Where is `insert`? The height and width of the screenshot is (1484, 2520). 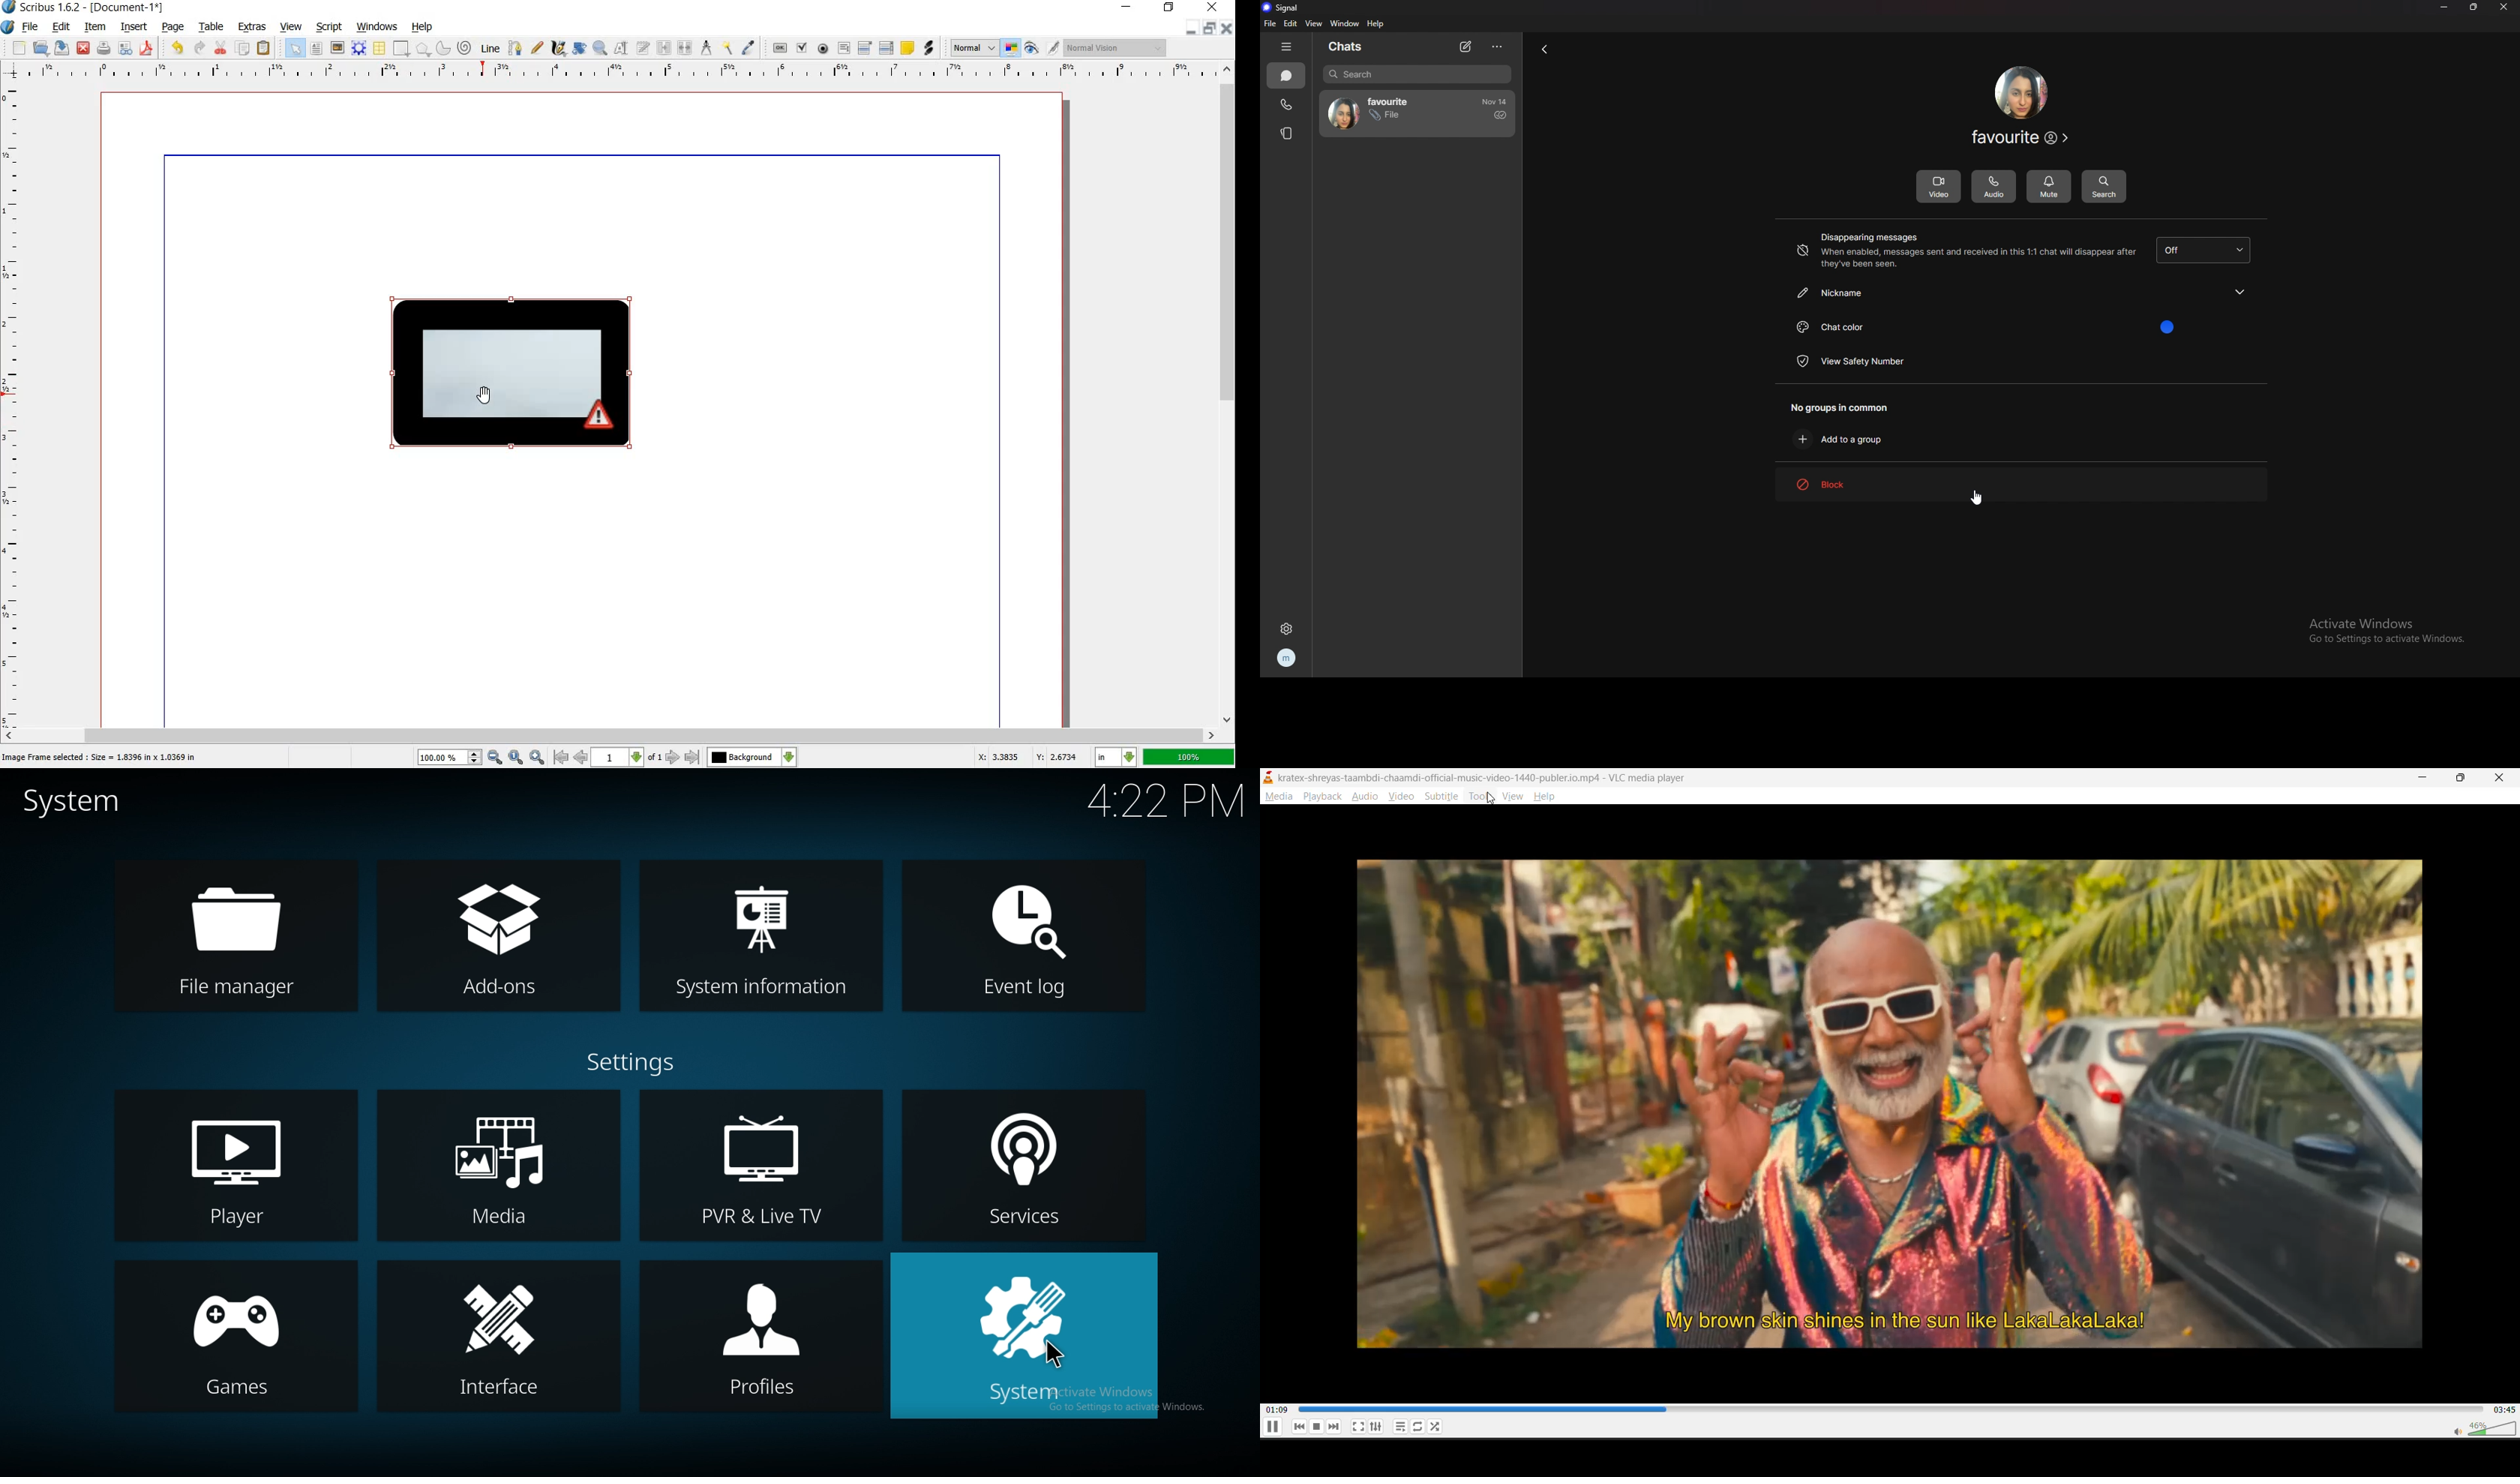
insert is located at coordinates (135, 28).